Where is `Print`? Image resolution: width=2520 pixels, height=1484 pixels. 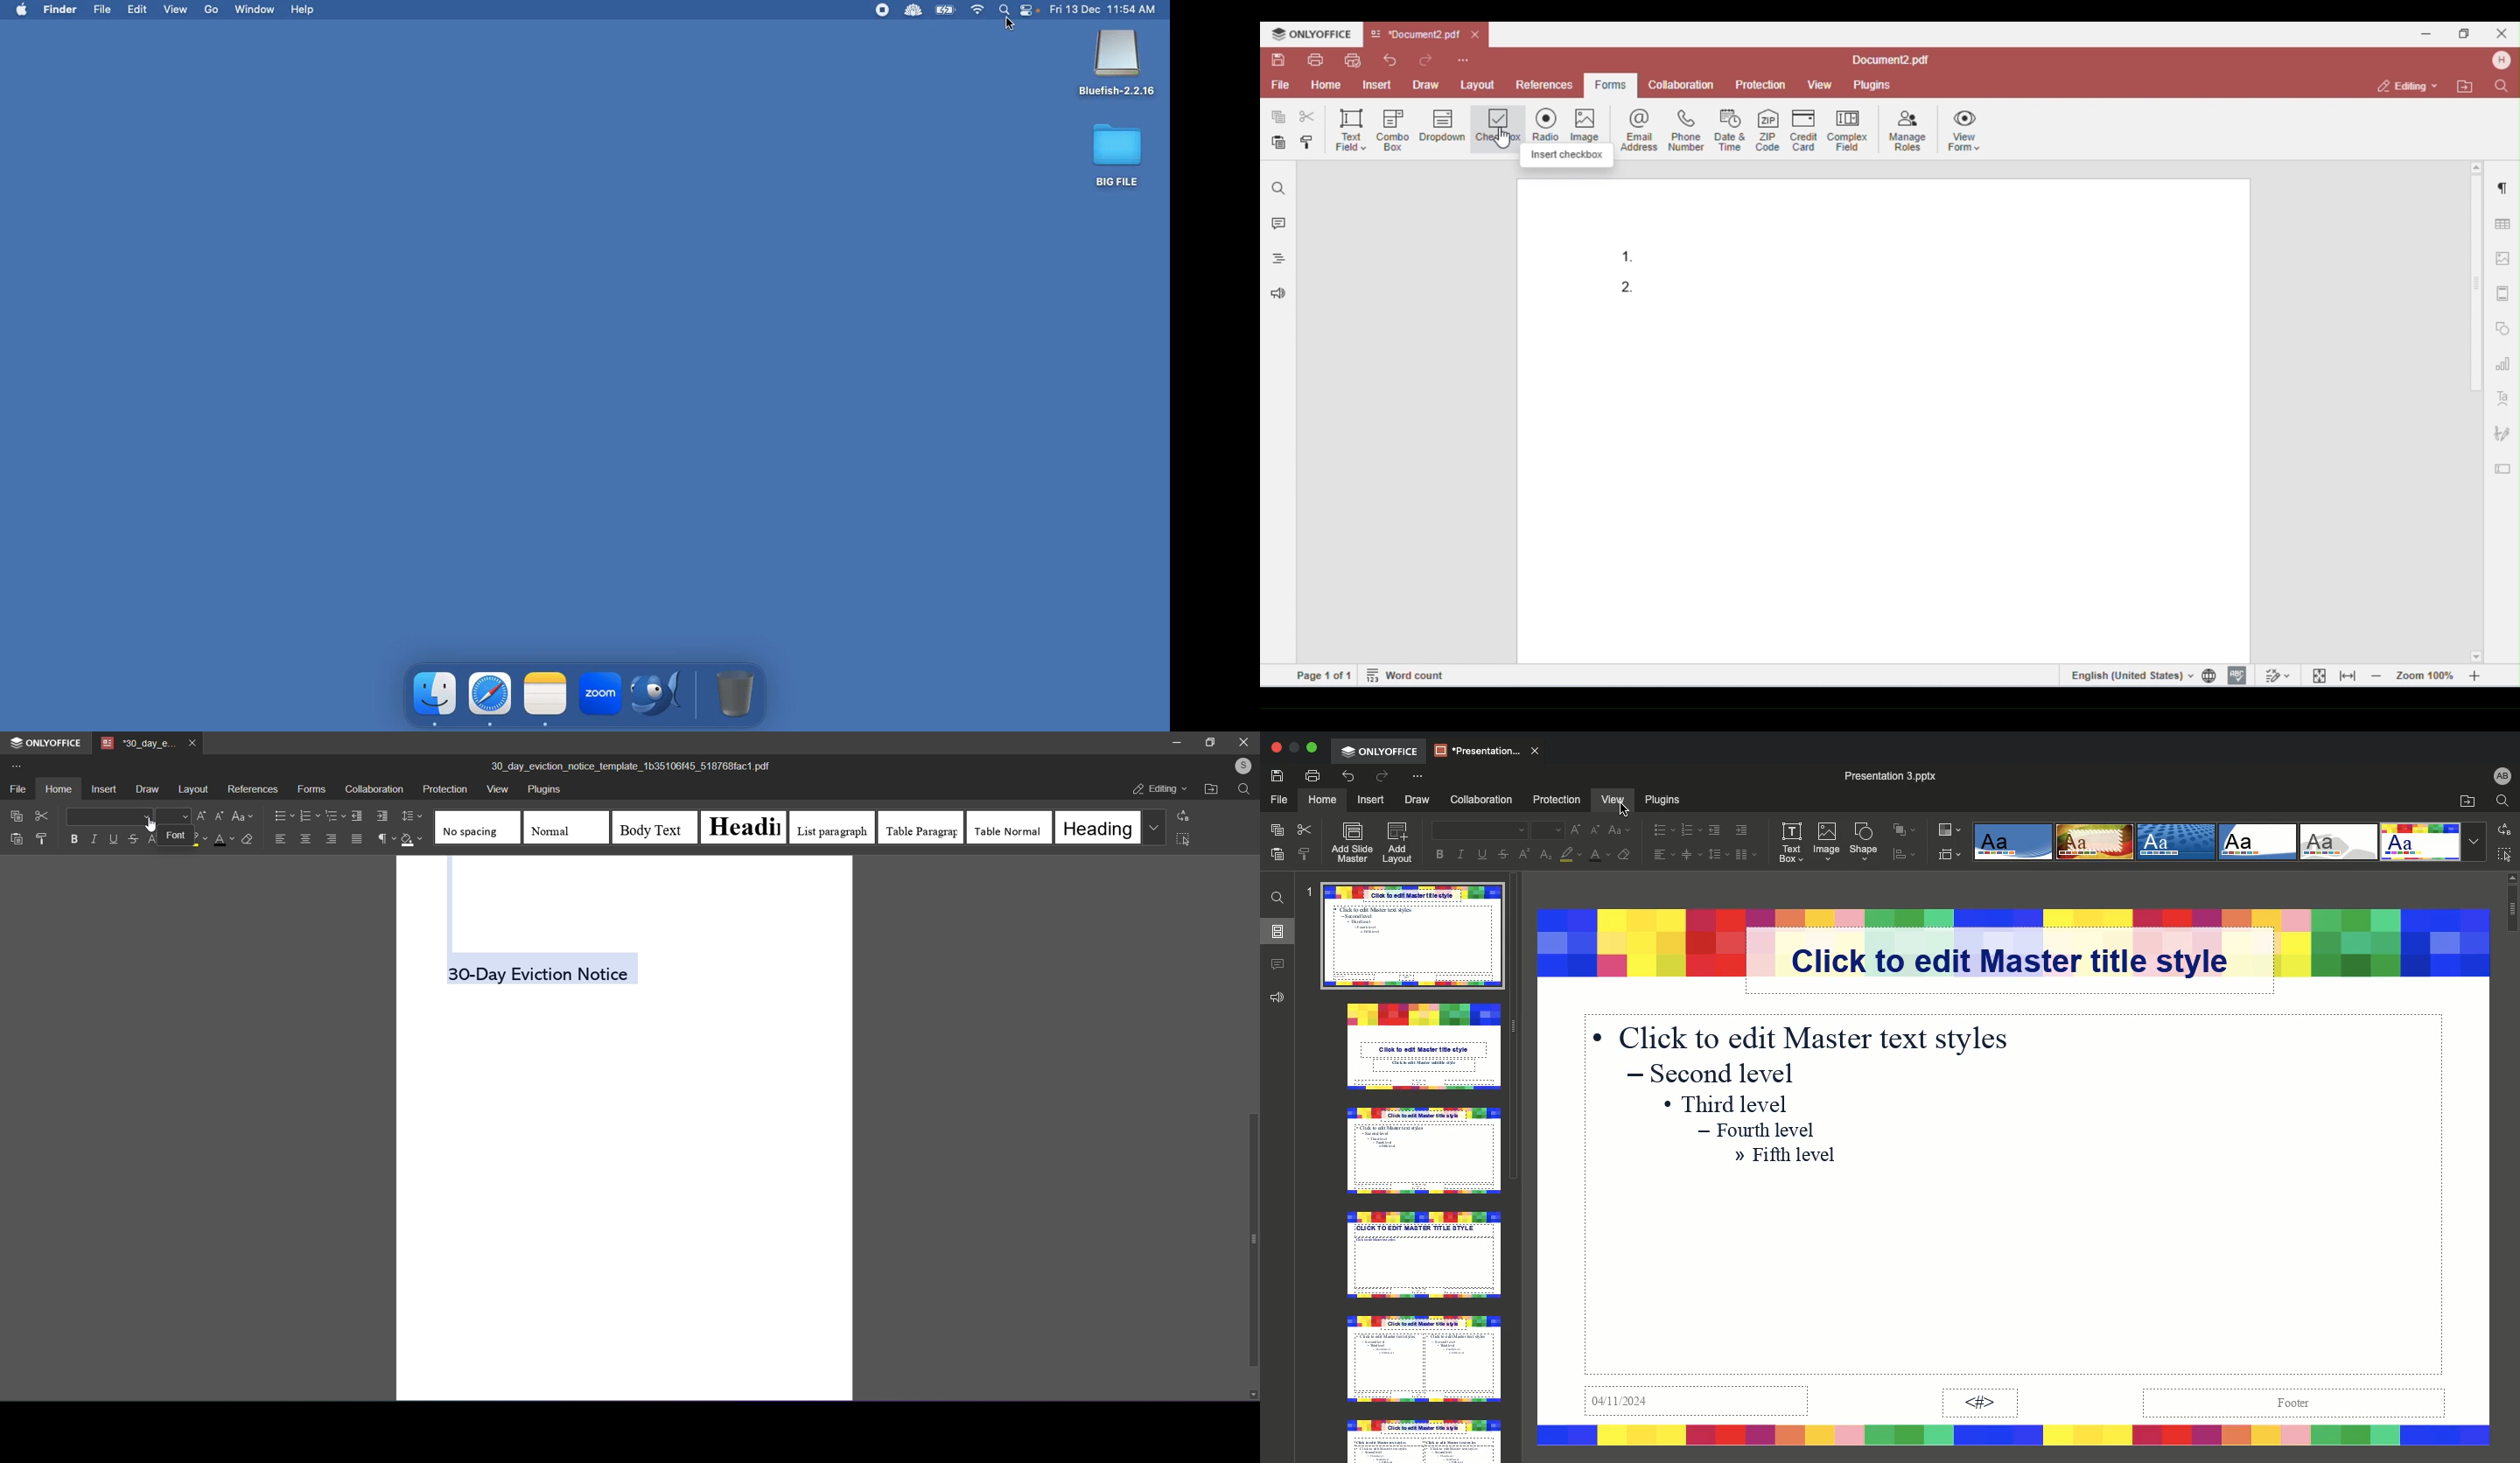
Print is located at coordinates (1312, 777).